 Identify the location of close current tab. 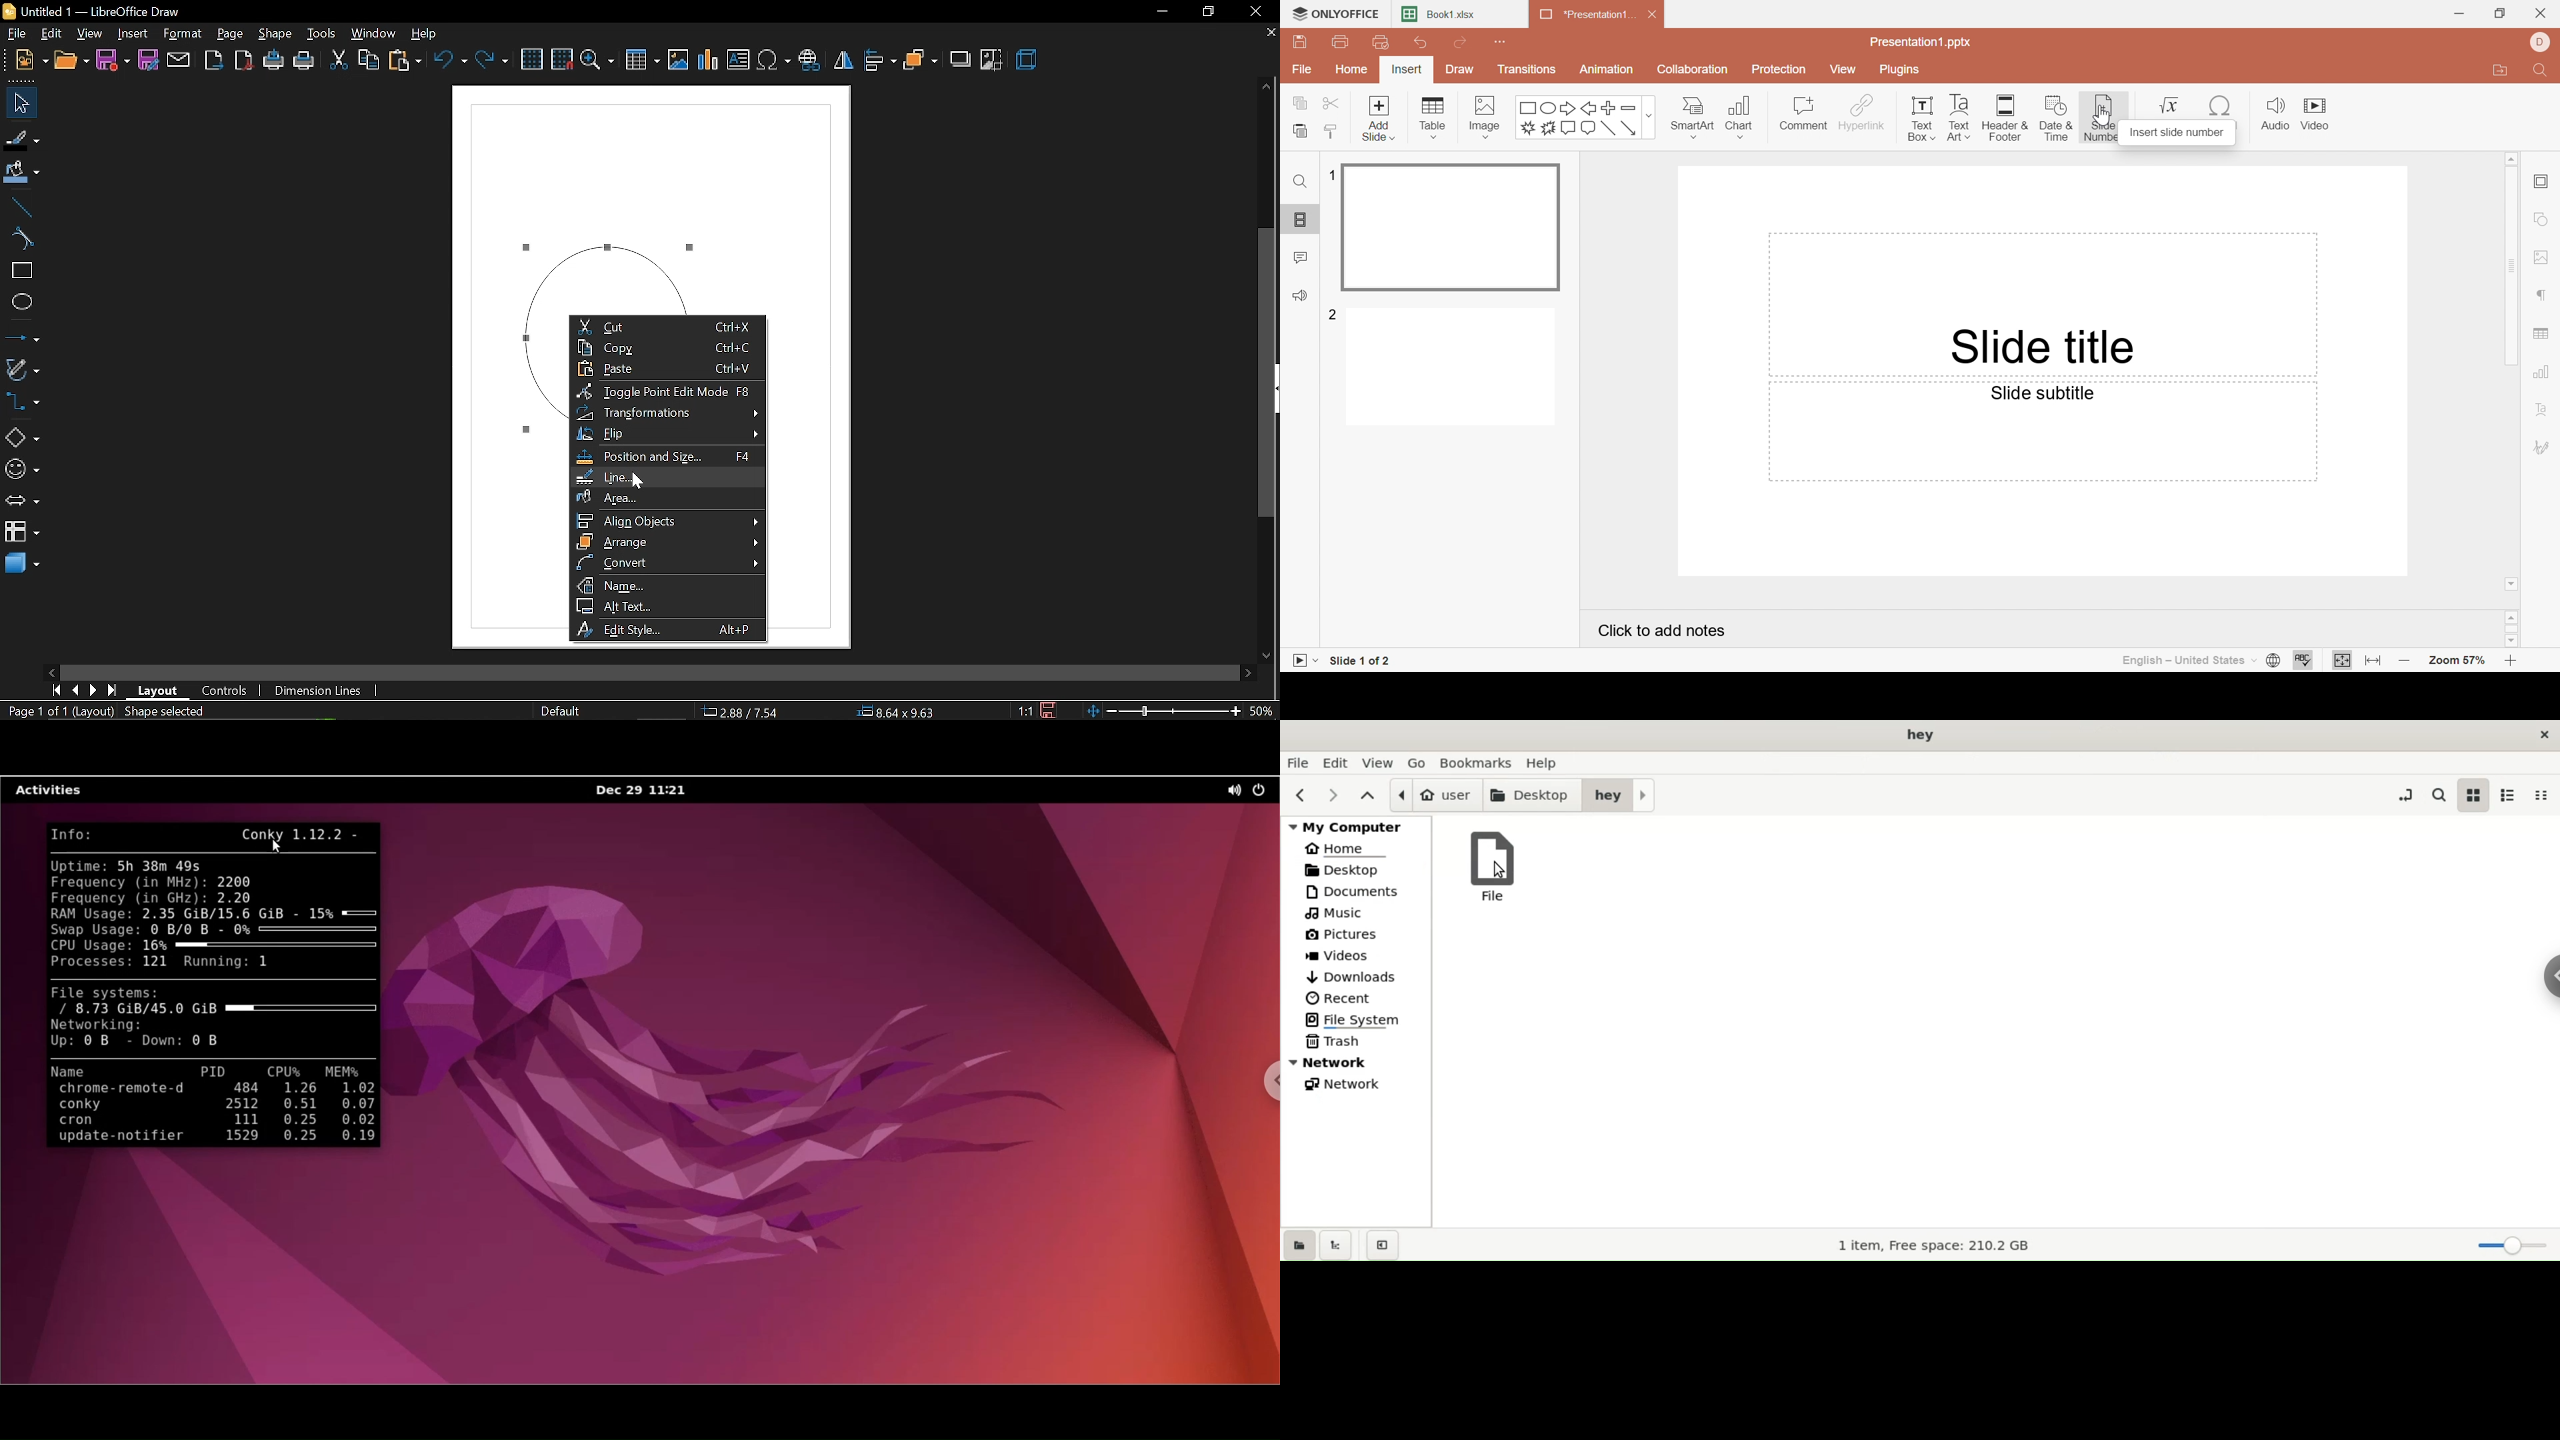
(1269, 35).